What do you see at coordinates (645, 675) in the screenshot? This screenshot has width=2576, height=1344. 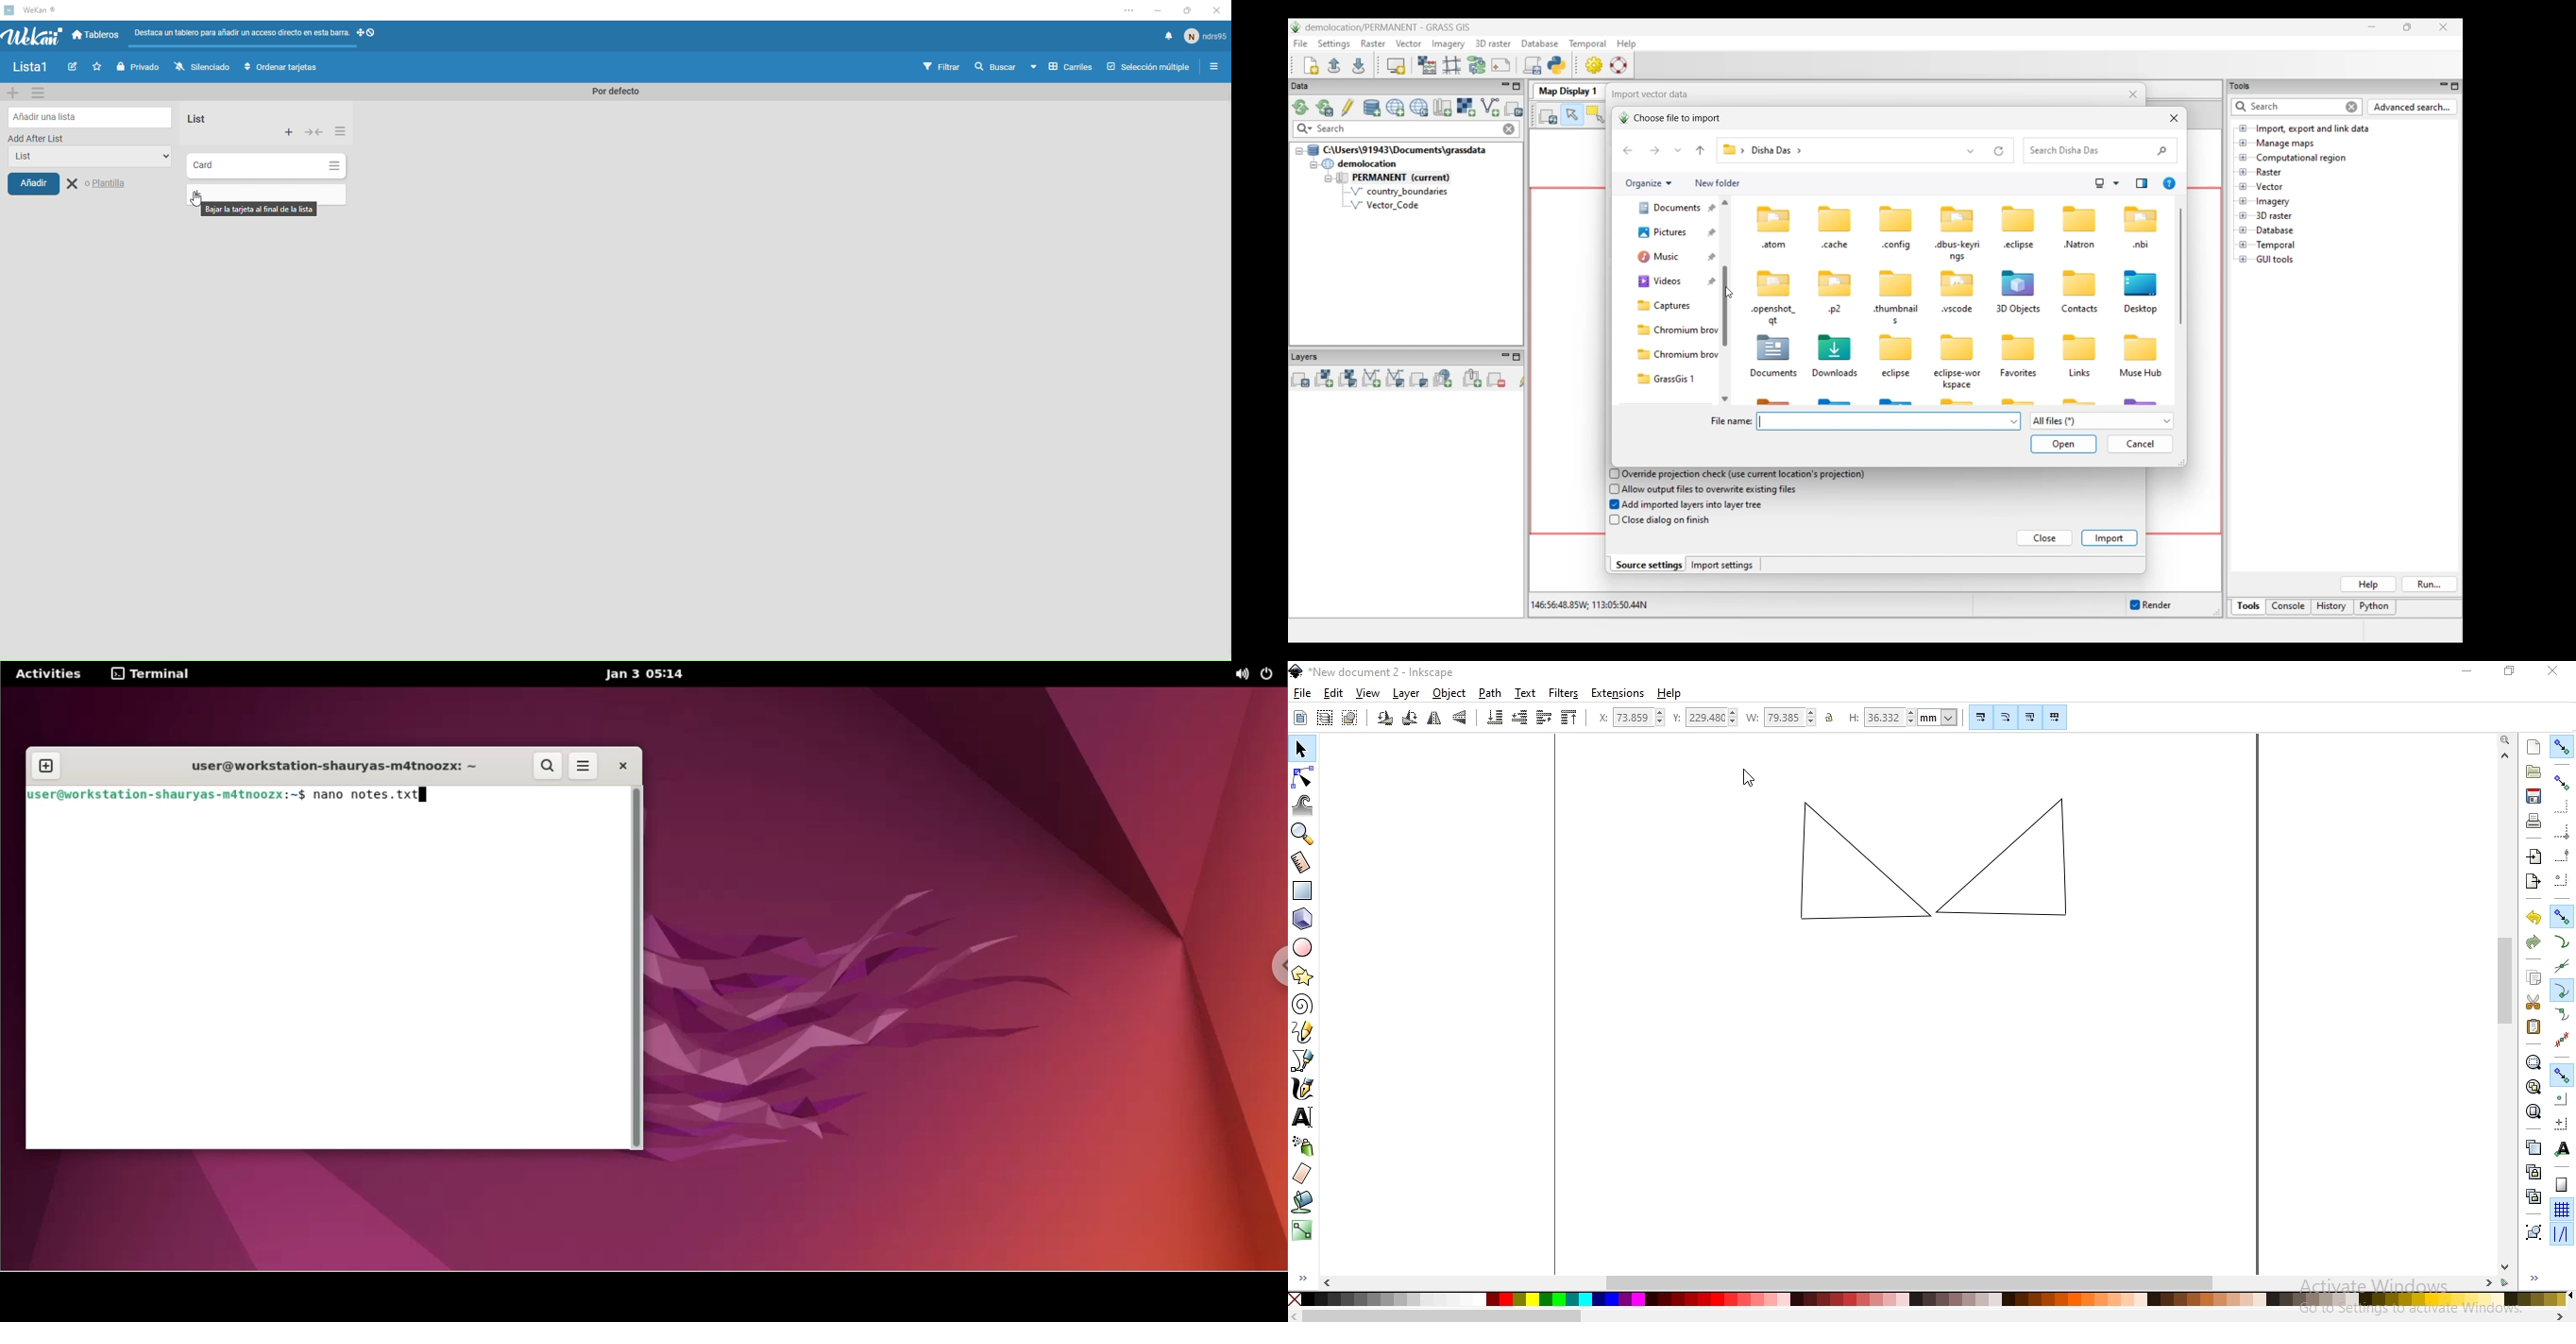 I see `jan 3 05:14` at bounding box center [645, 675].